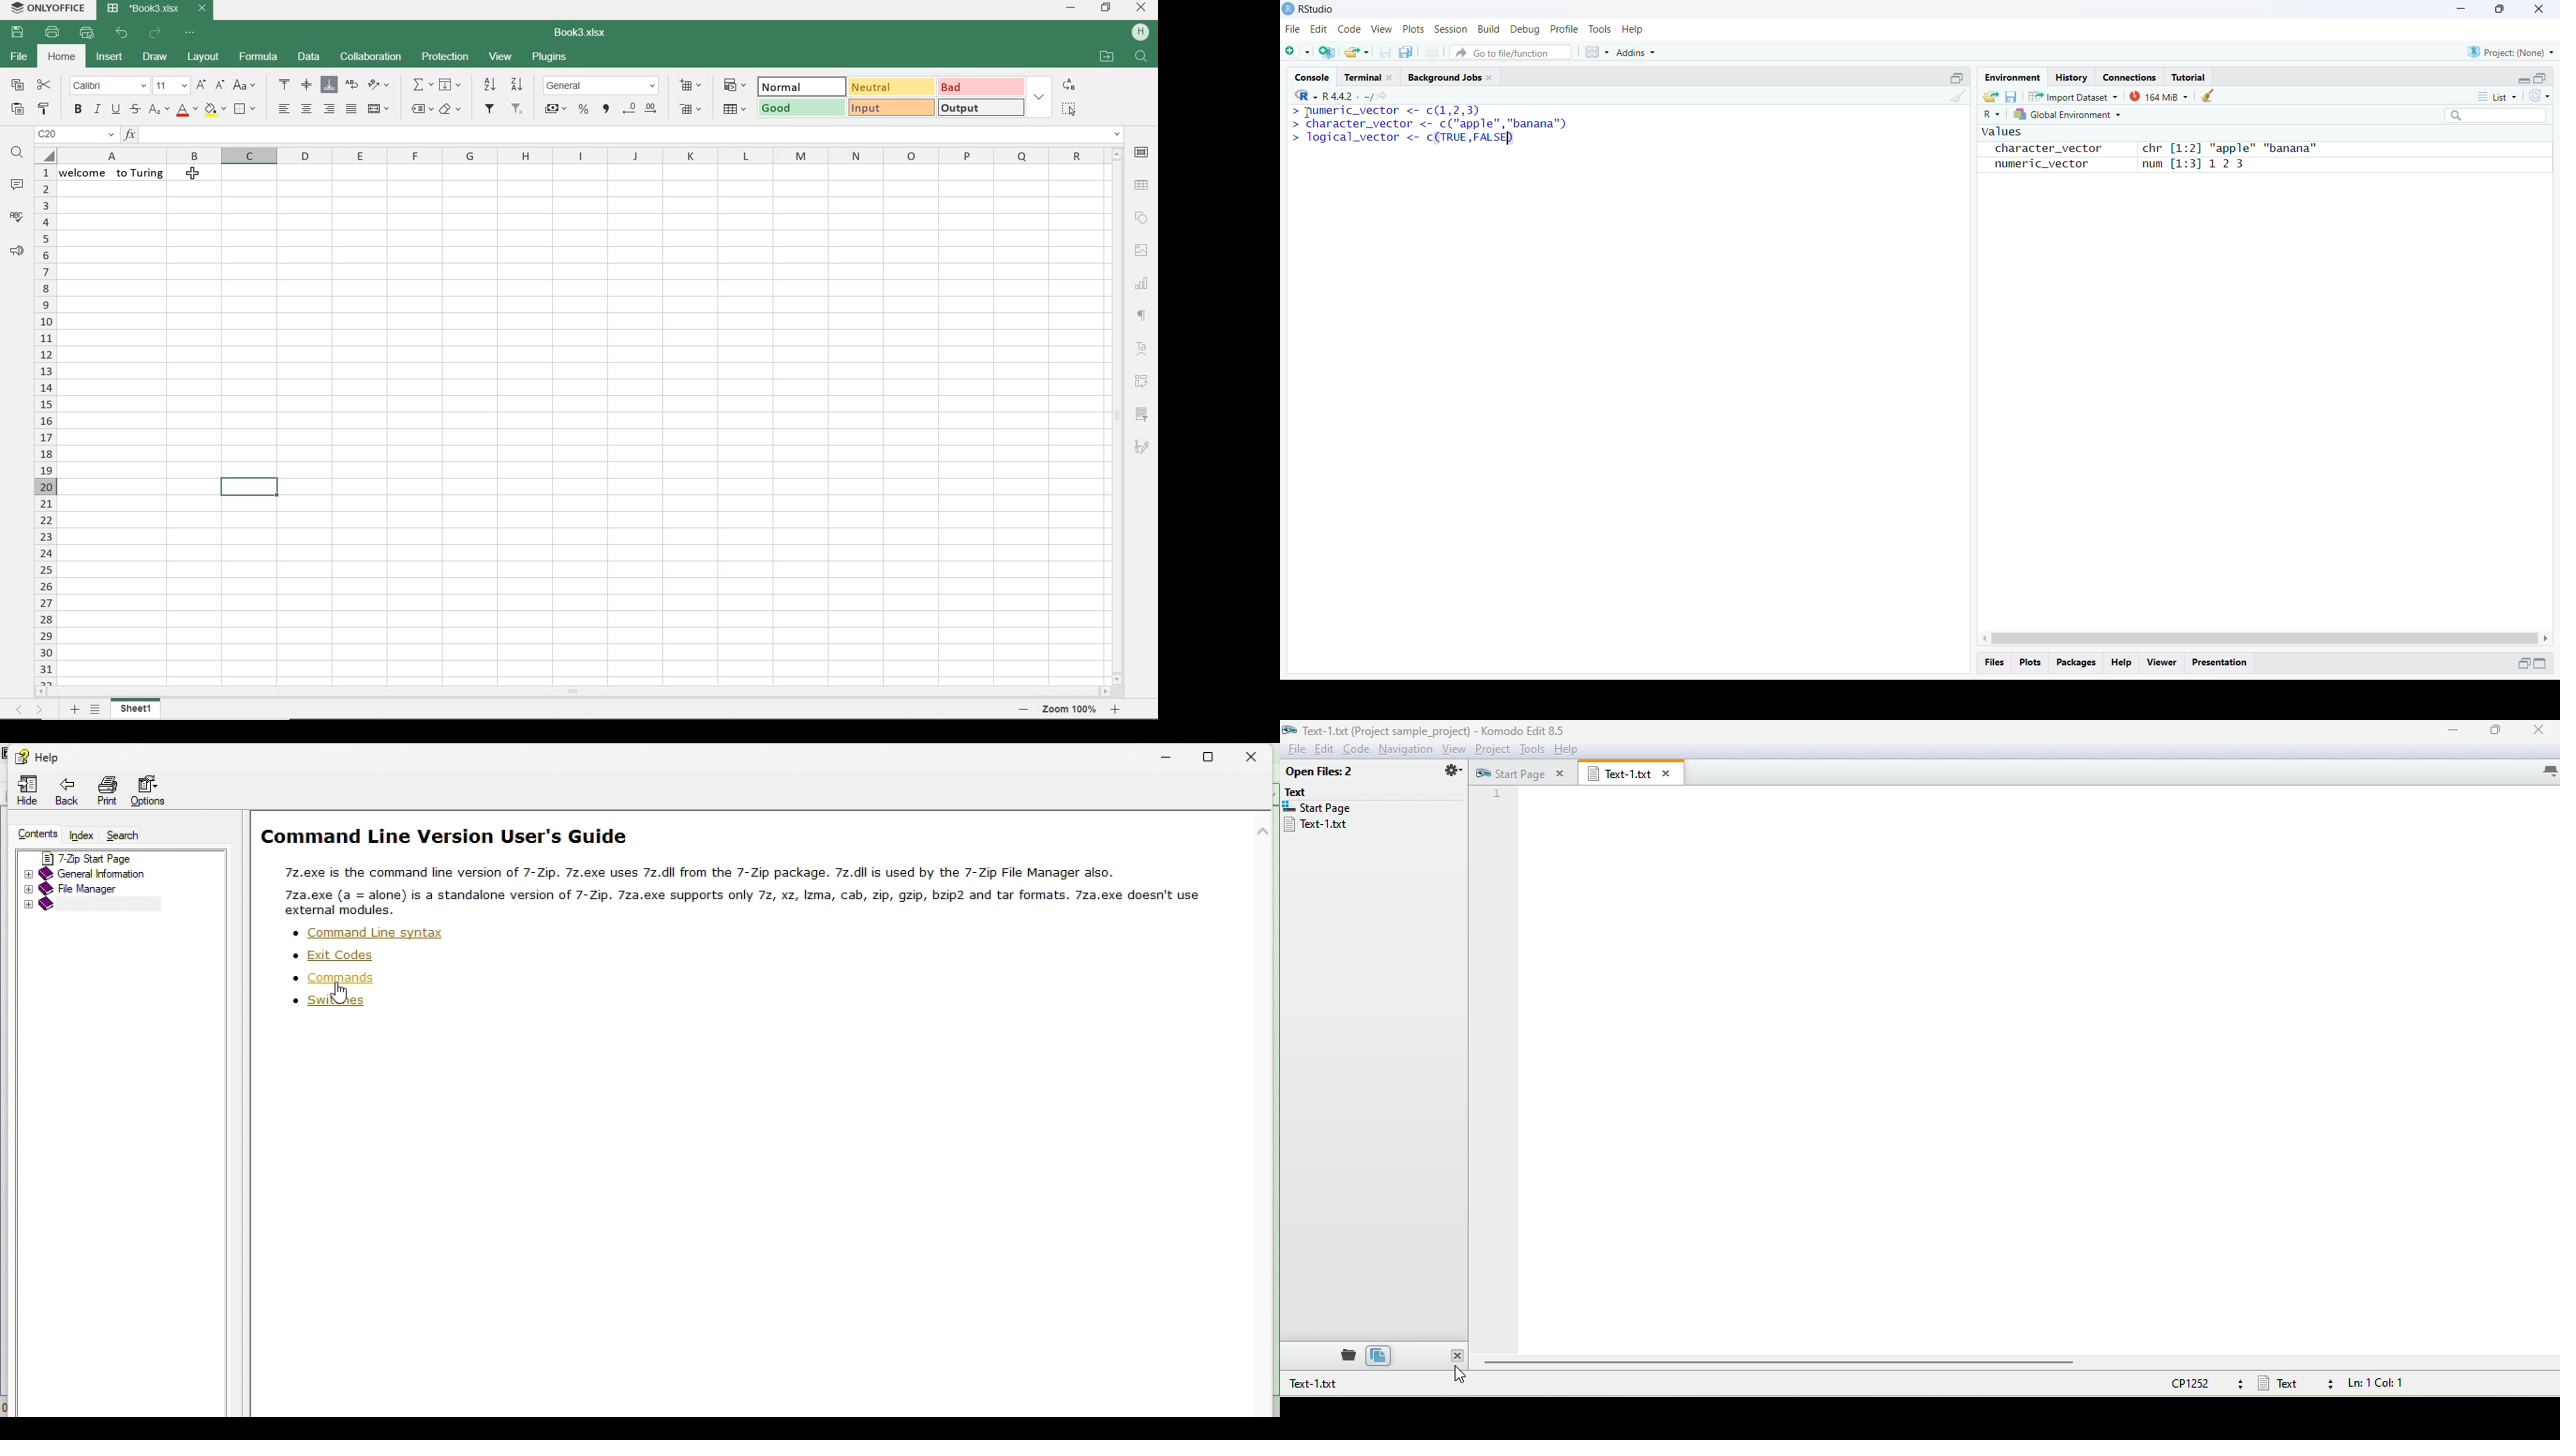  Describe the element at coordinates (350, 84) in the screenshot. I see `wrap text` at that location.